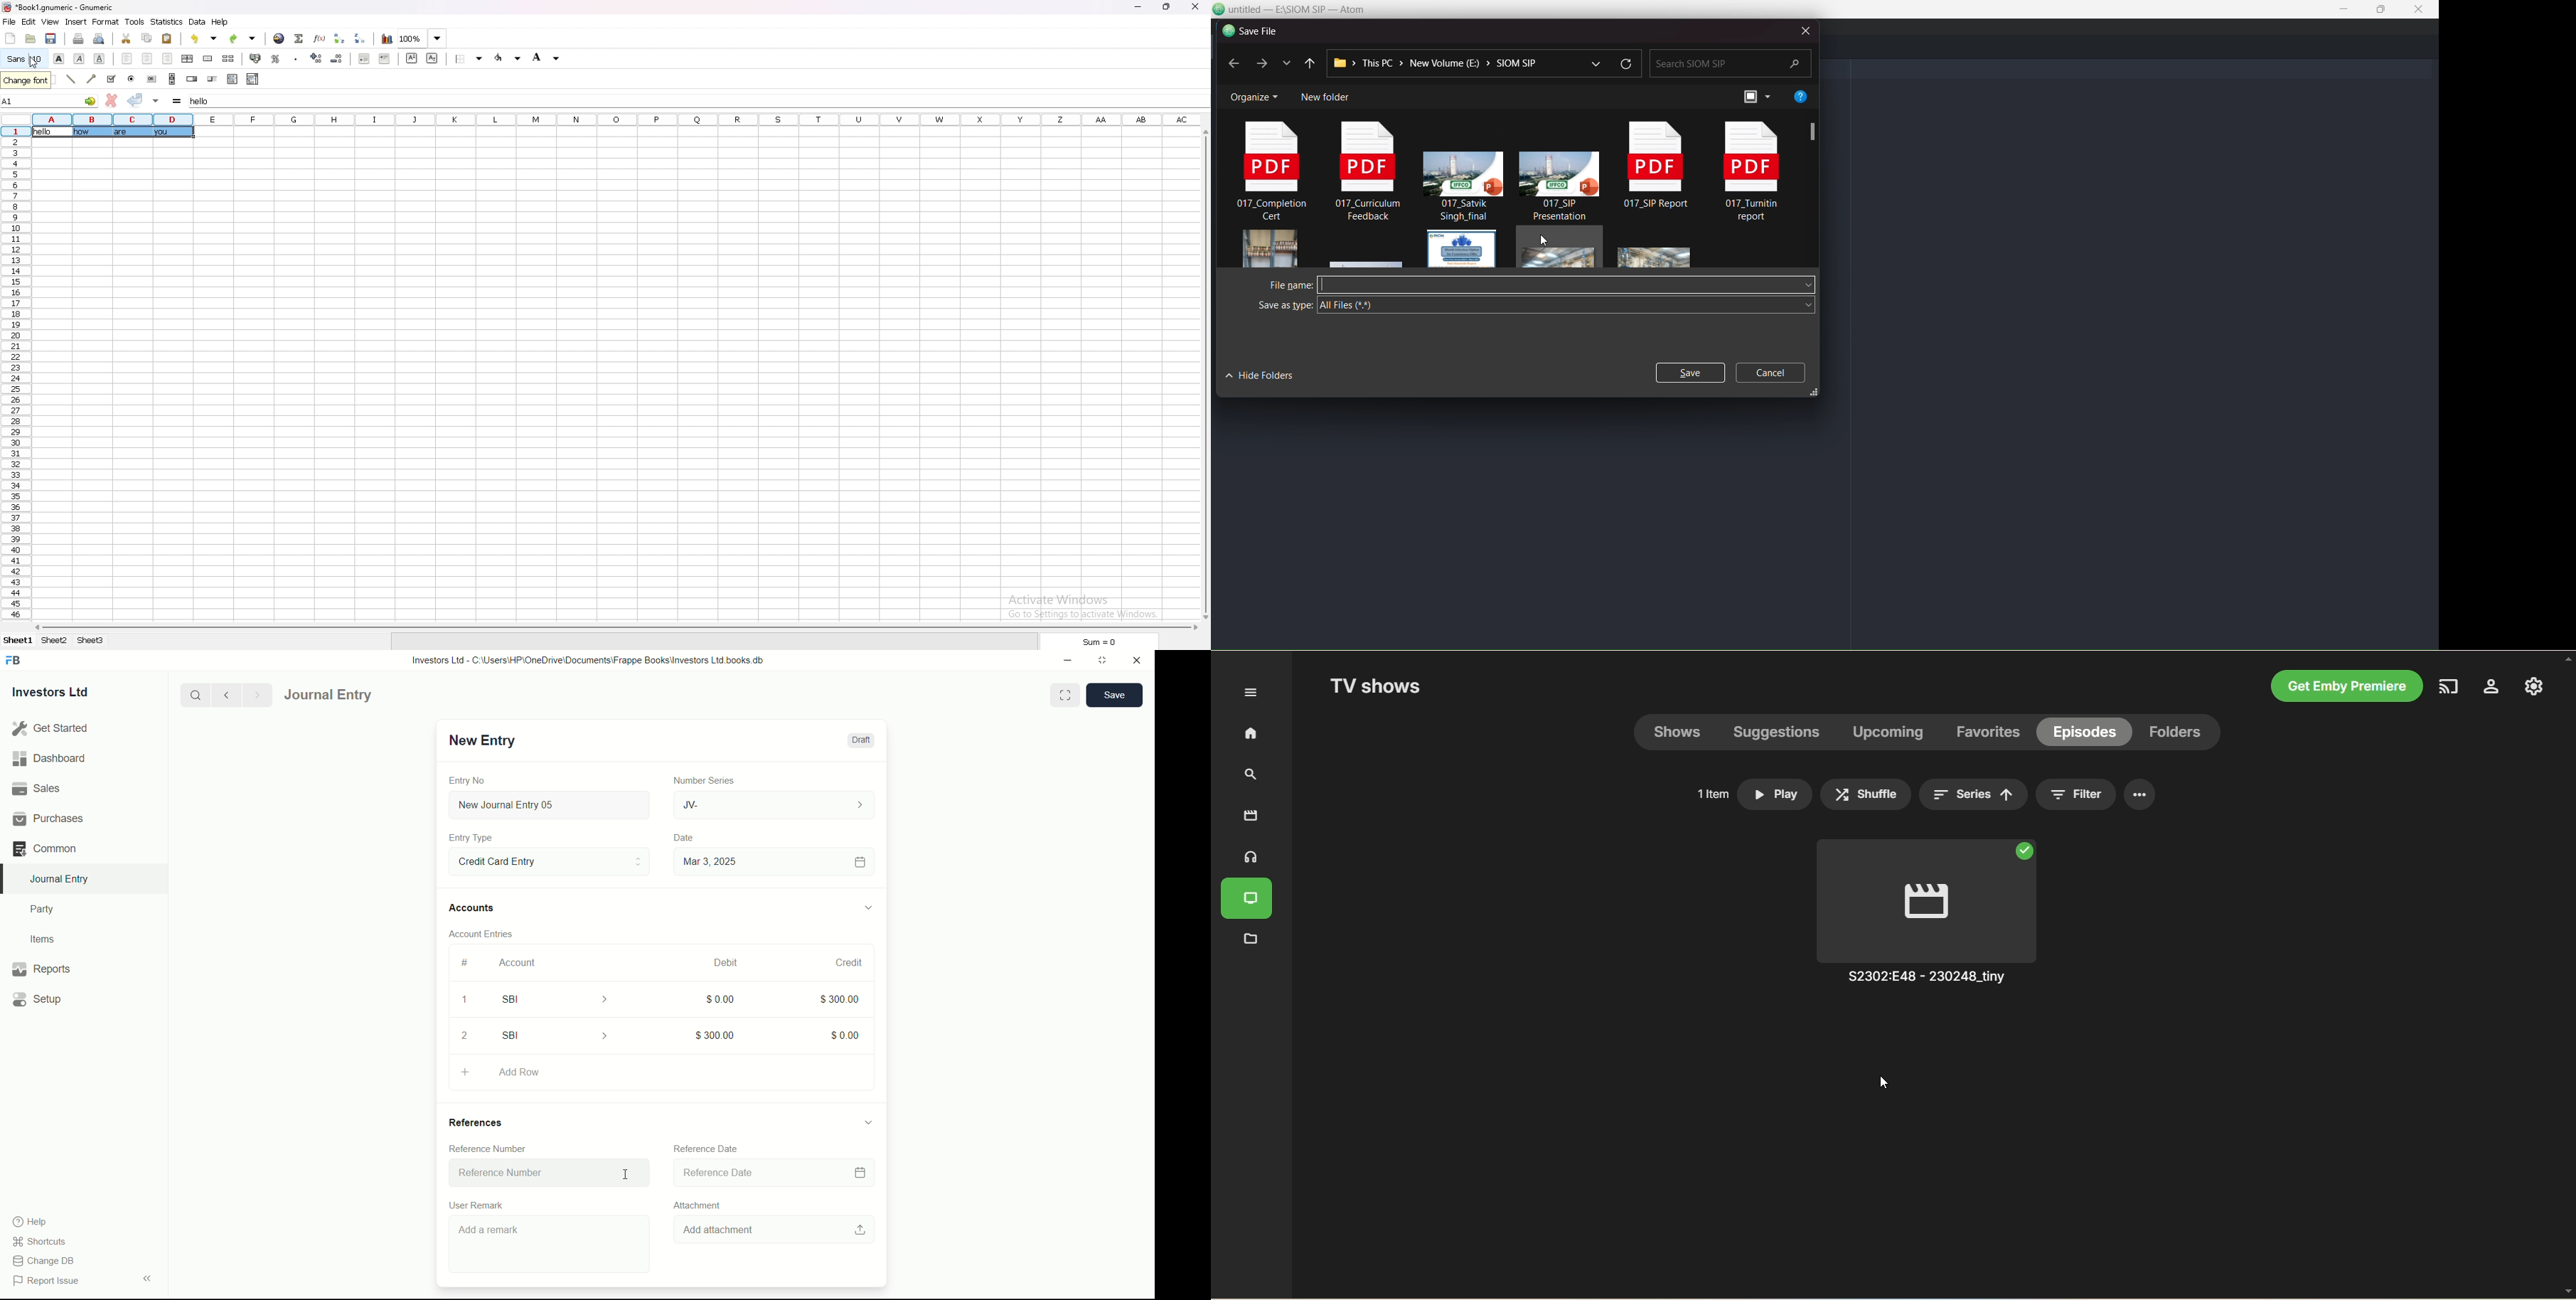 This screenshot has width=2576, height=1316. What do you see at coordinates (126, 37) in the screenshot?
I see `cut` at bounding box center [126, 37].